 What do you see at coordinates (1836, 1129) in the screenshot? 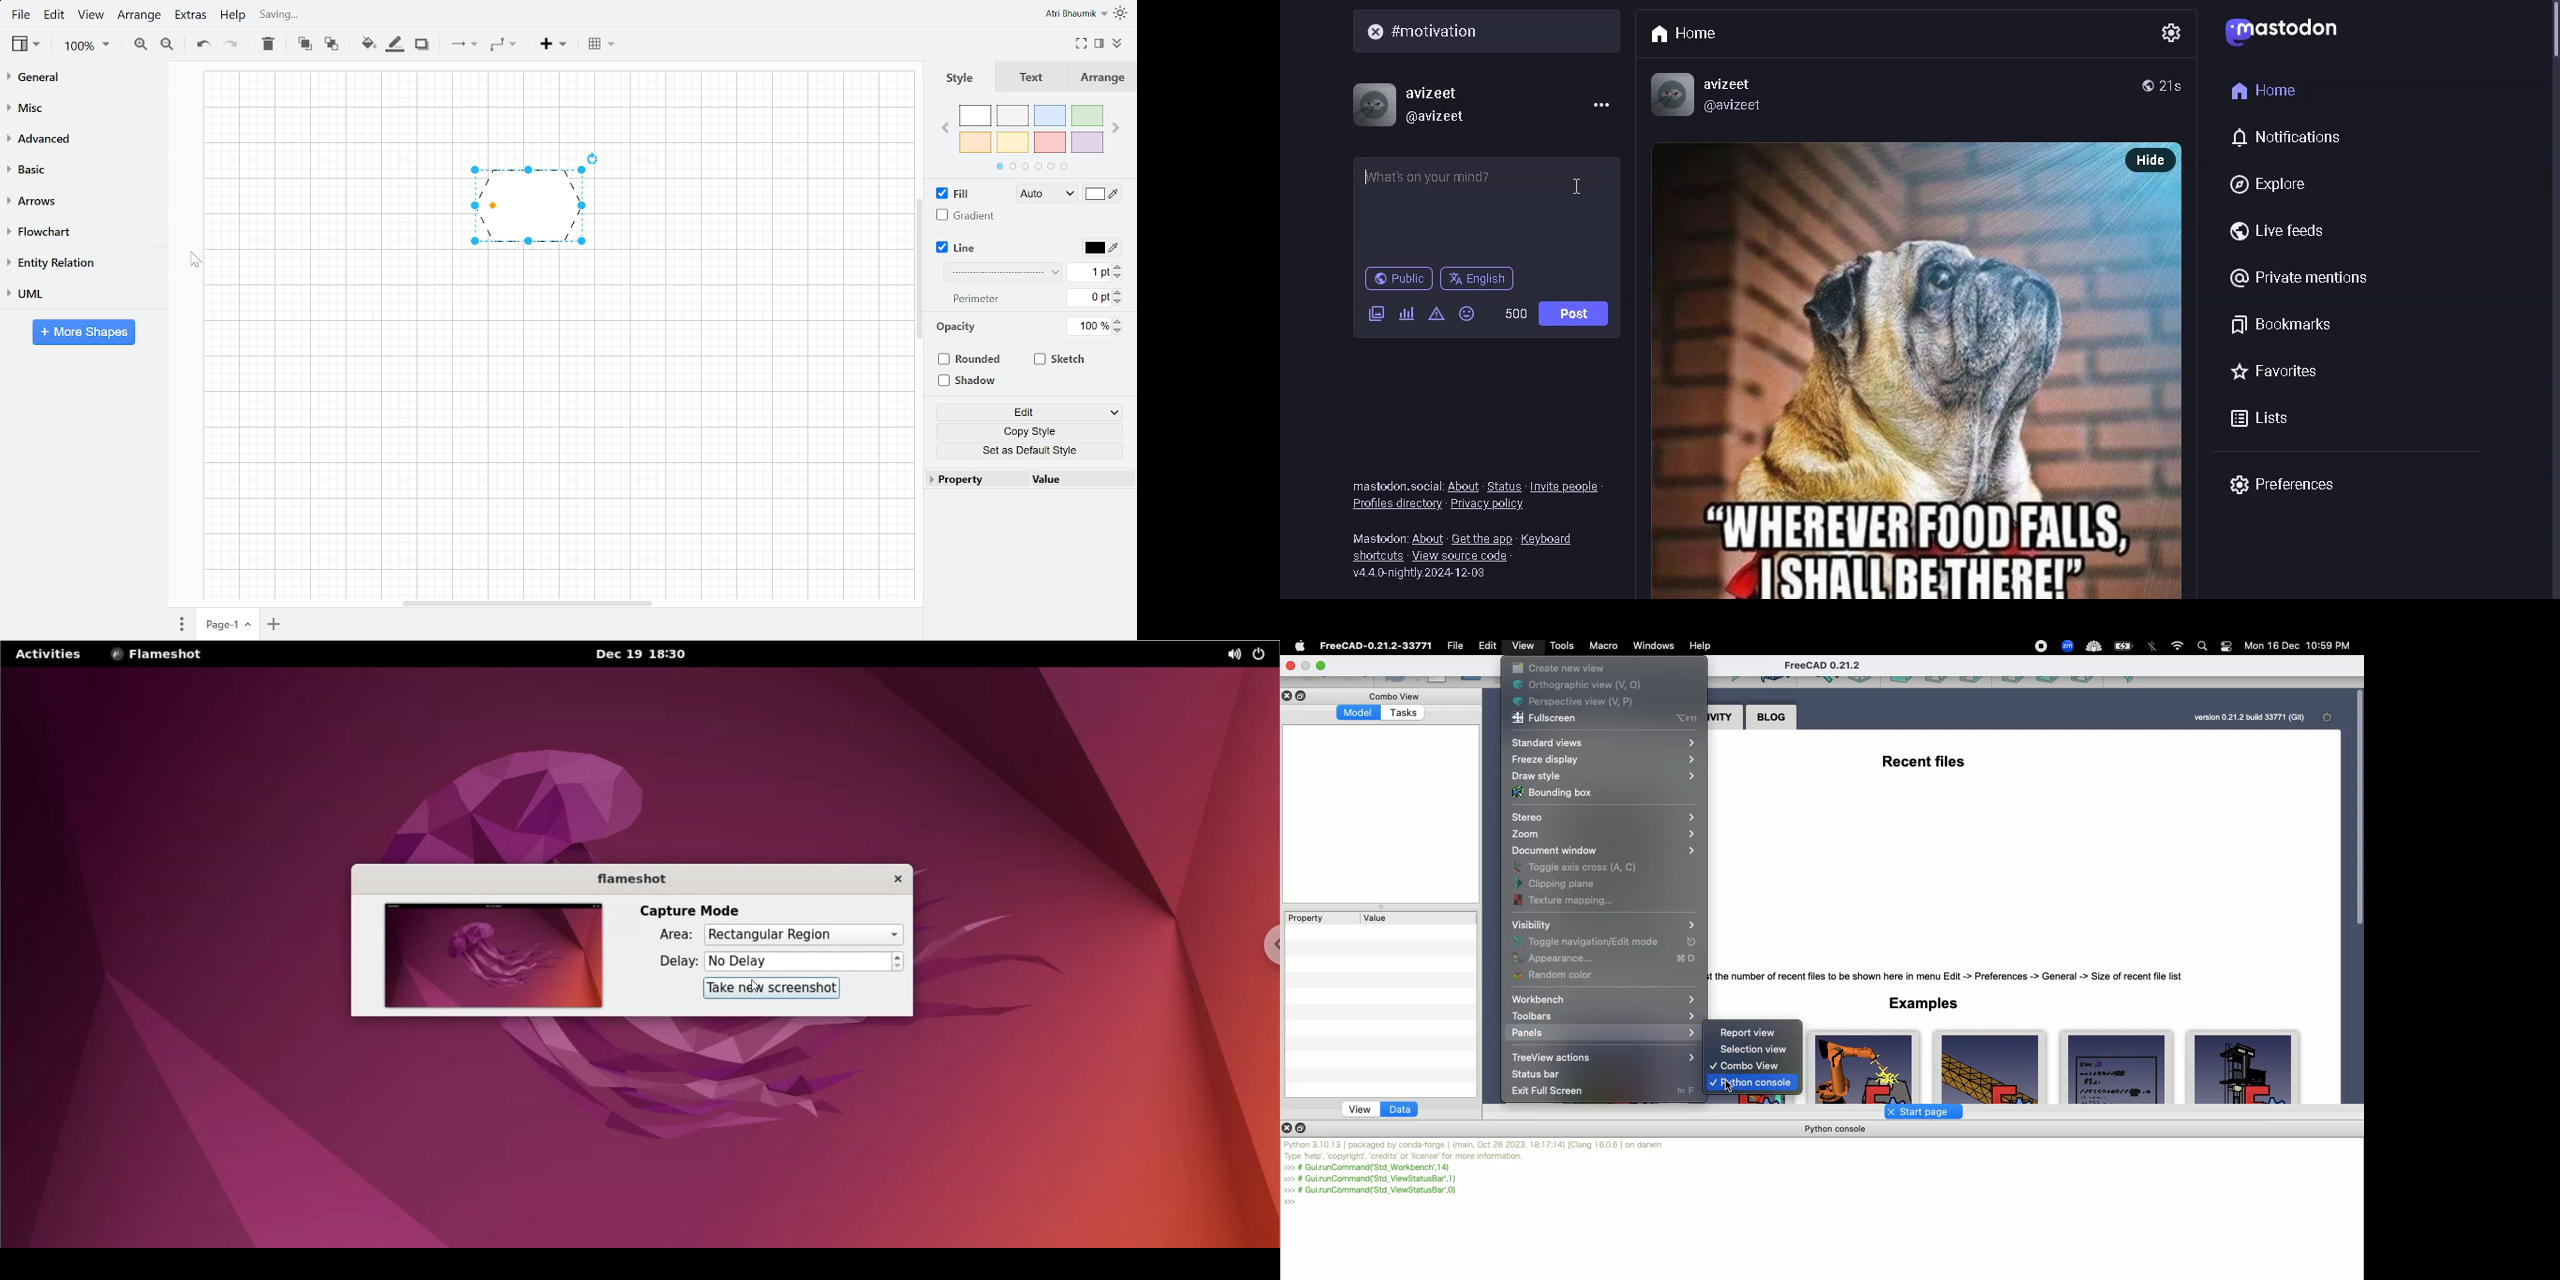
I see `Python console` at bounding box center [1836, 1129].